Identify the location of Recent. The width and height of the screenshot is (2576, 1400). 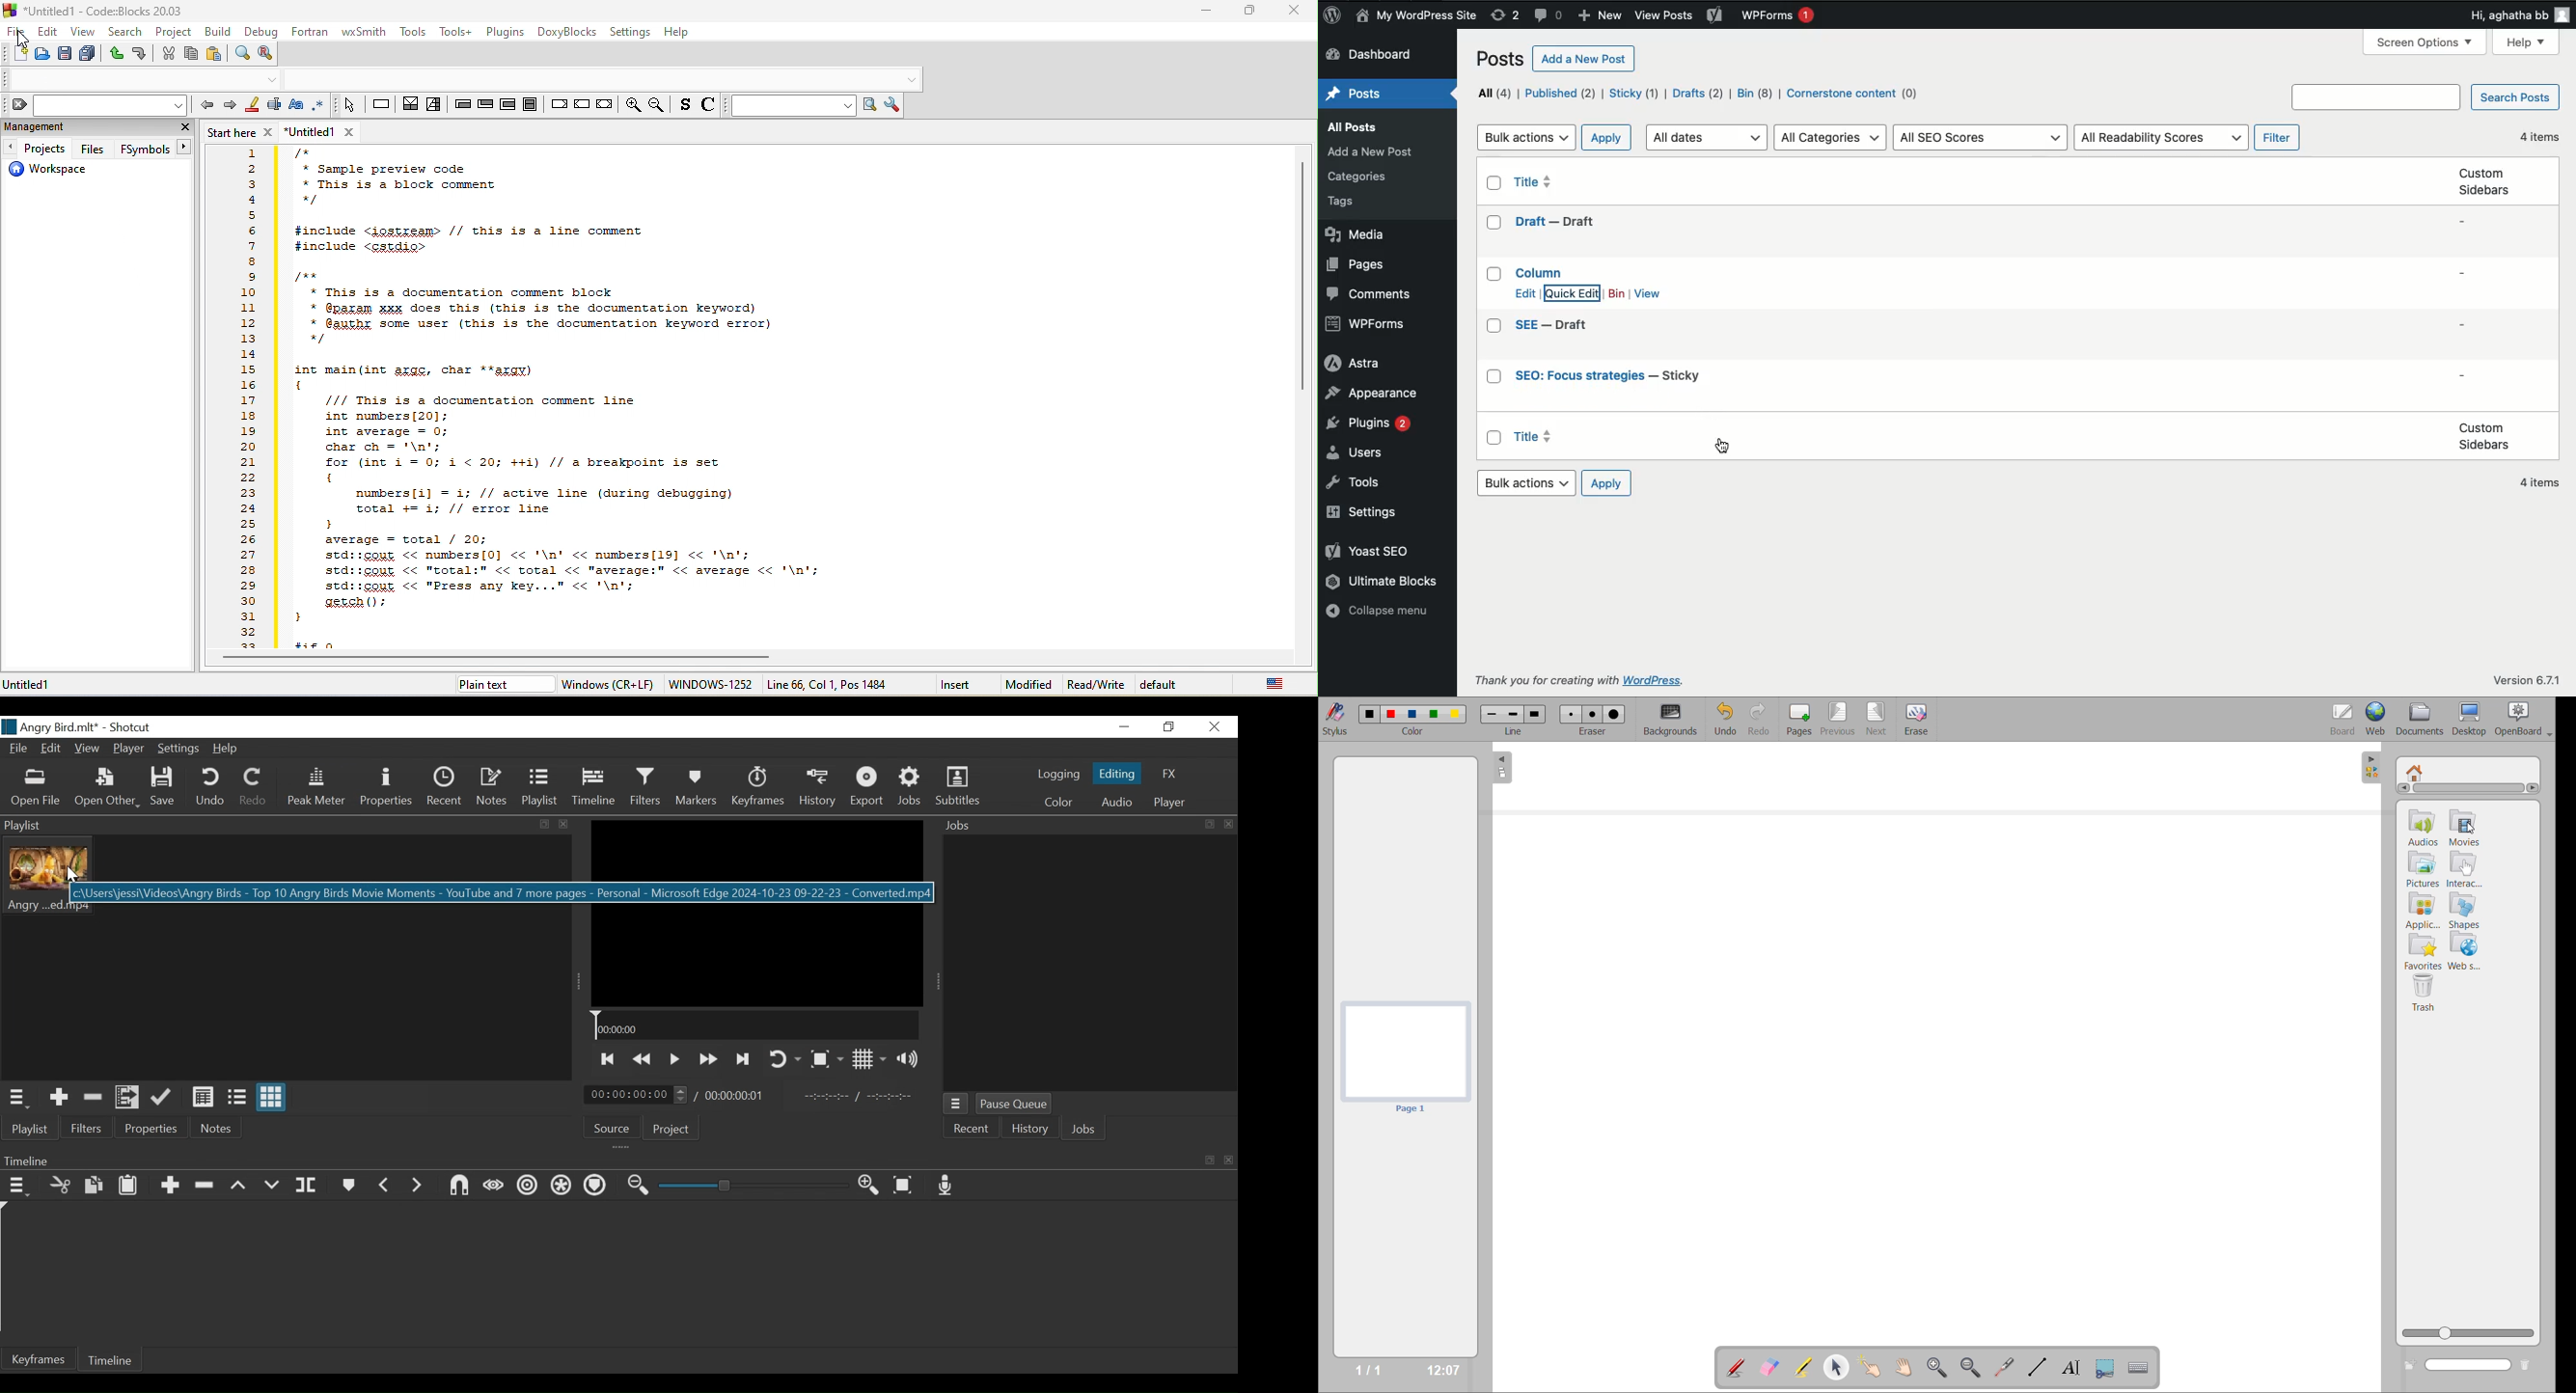
(446, 787).